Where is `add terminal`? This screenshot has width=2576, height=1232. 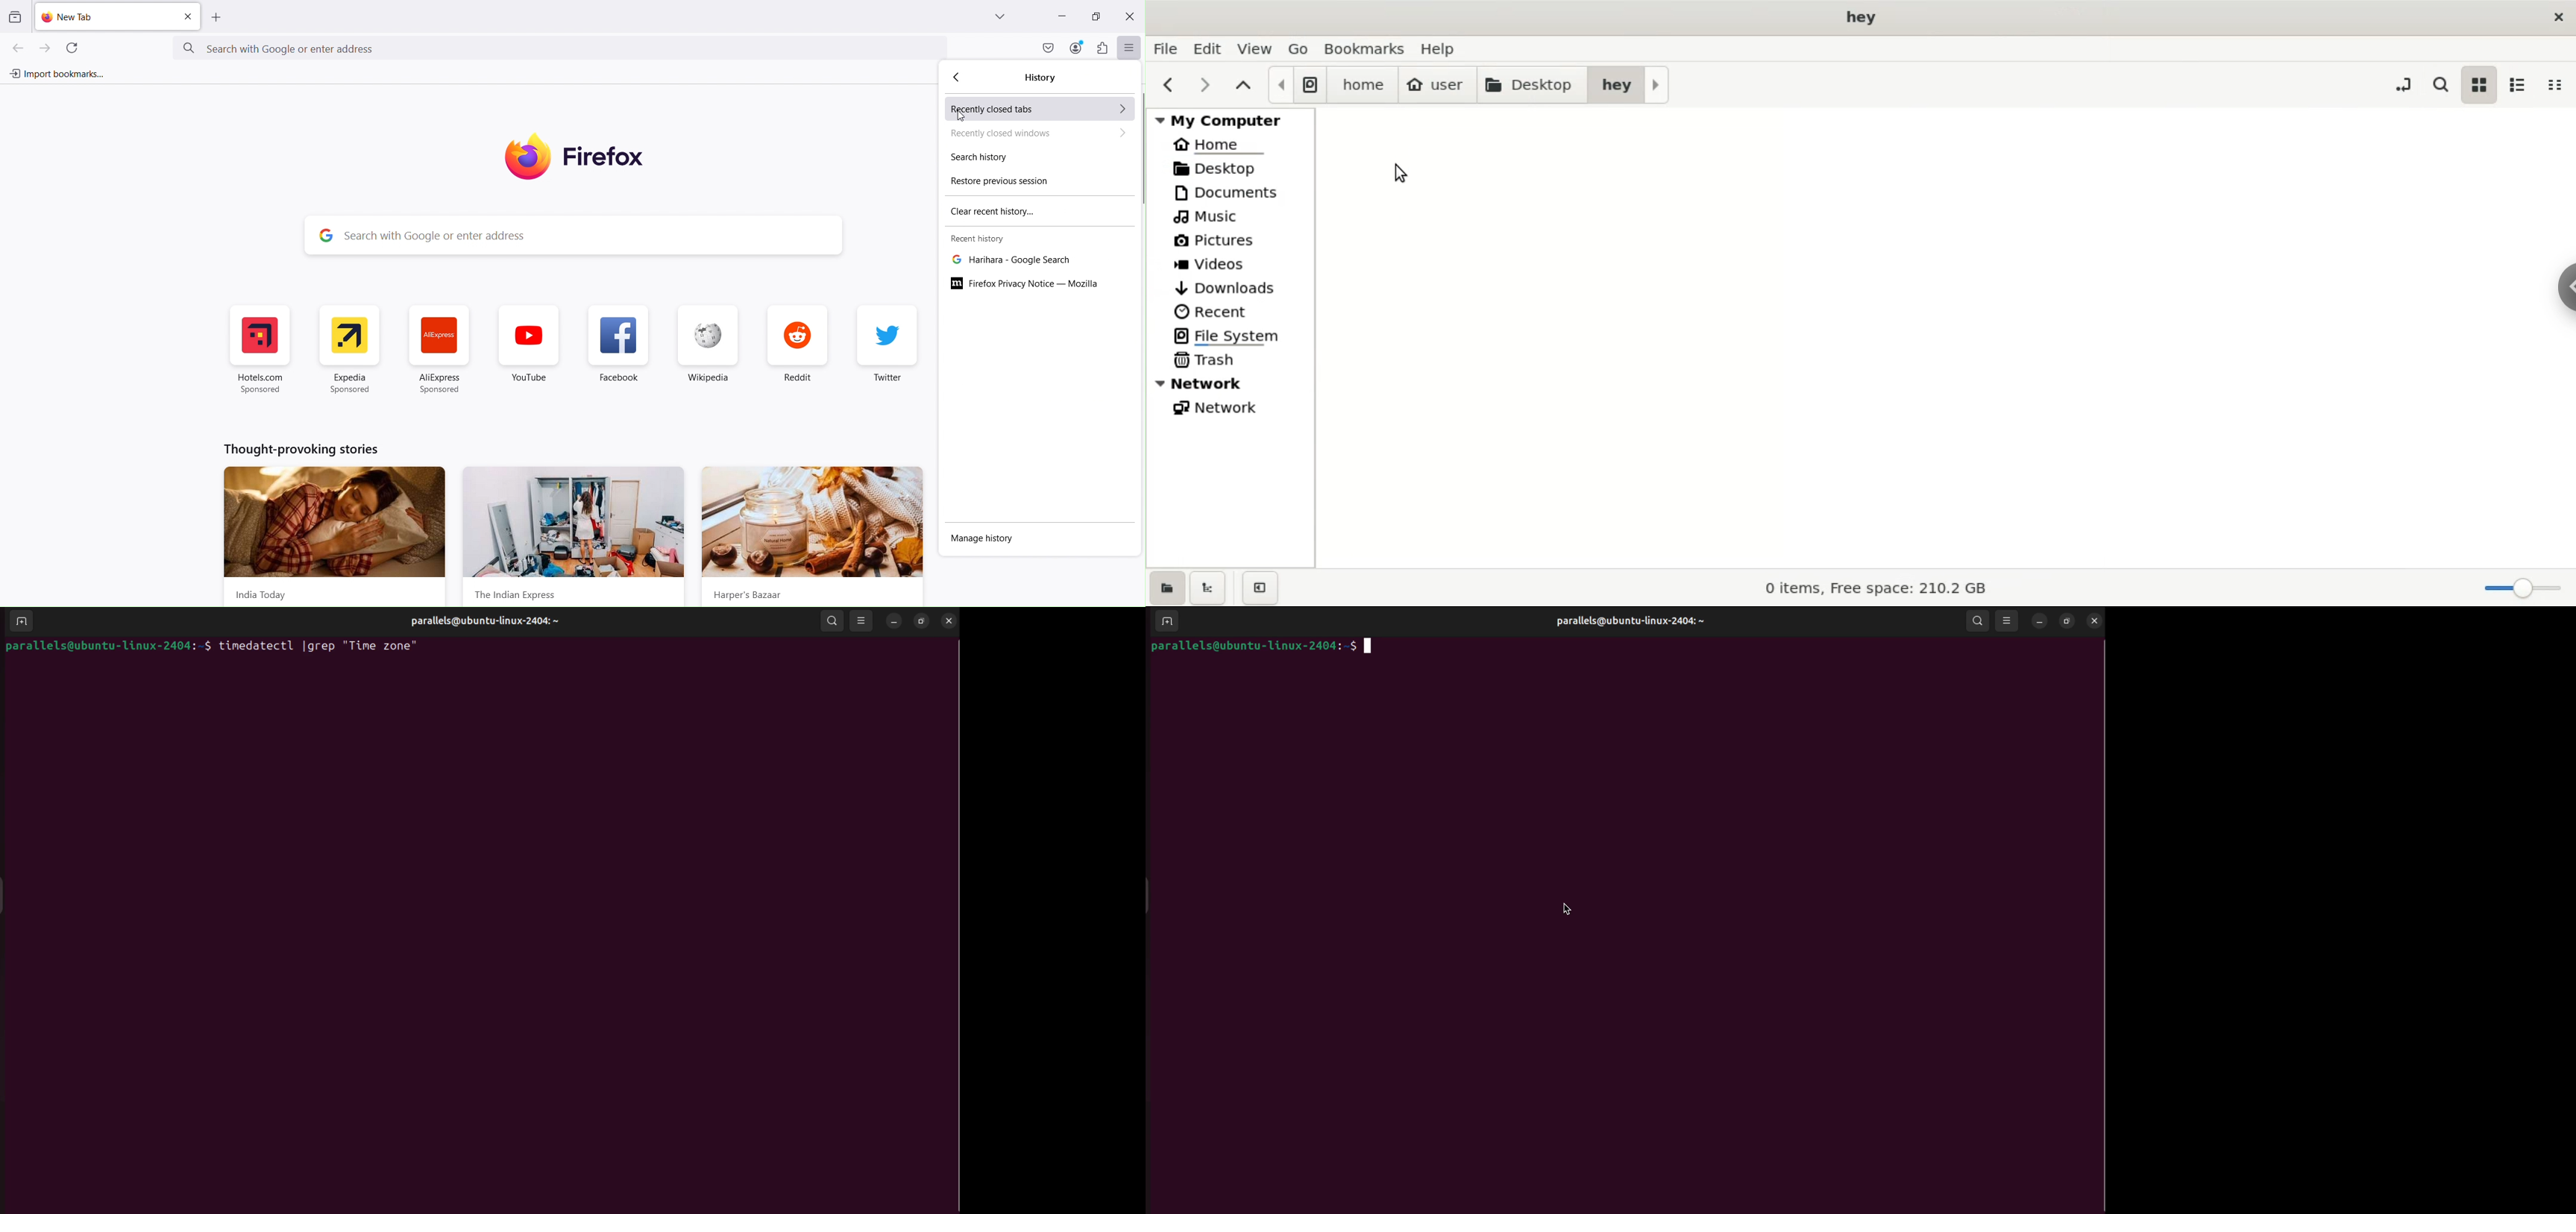
add terminal is located at coordinates (1169, 621).